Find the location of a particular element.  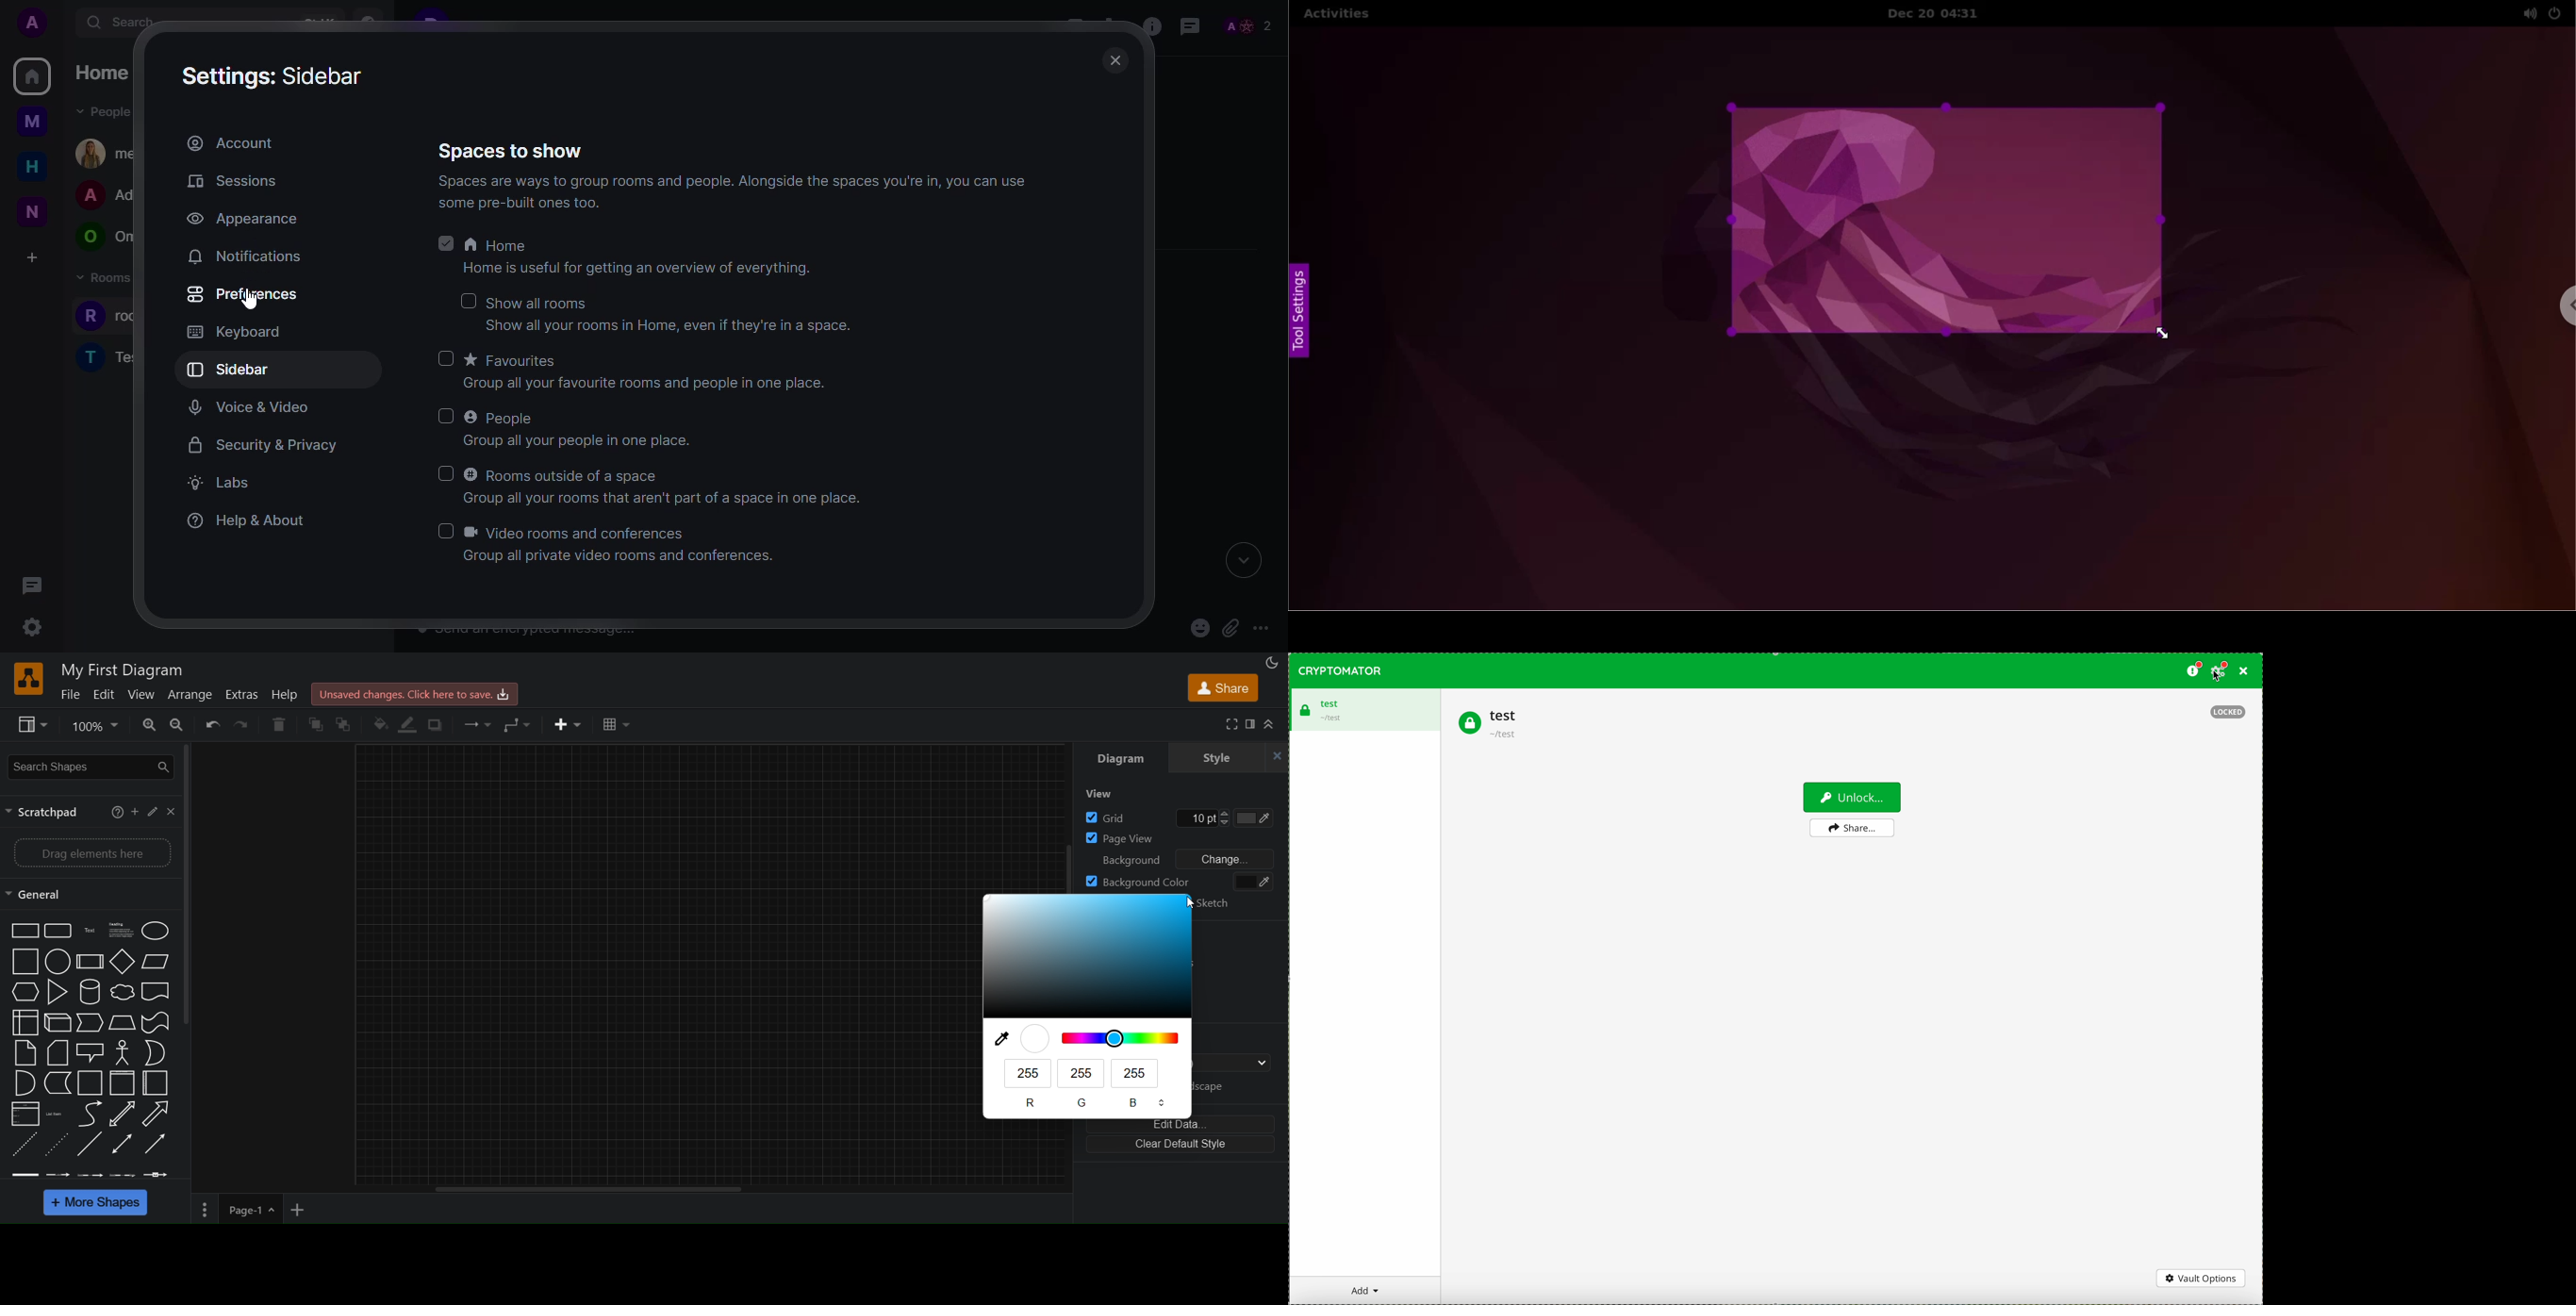

to back is located at coordinates (350, 722).